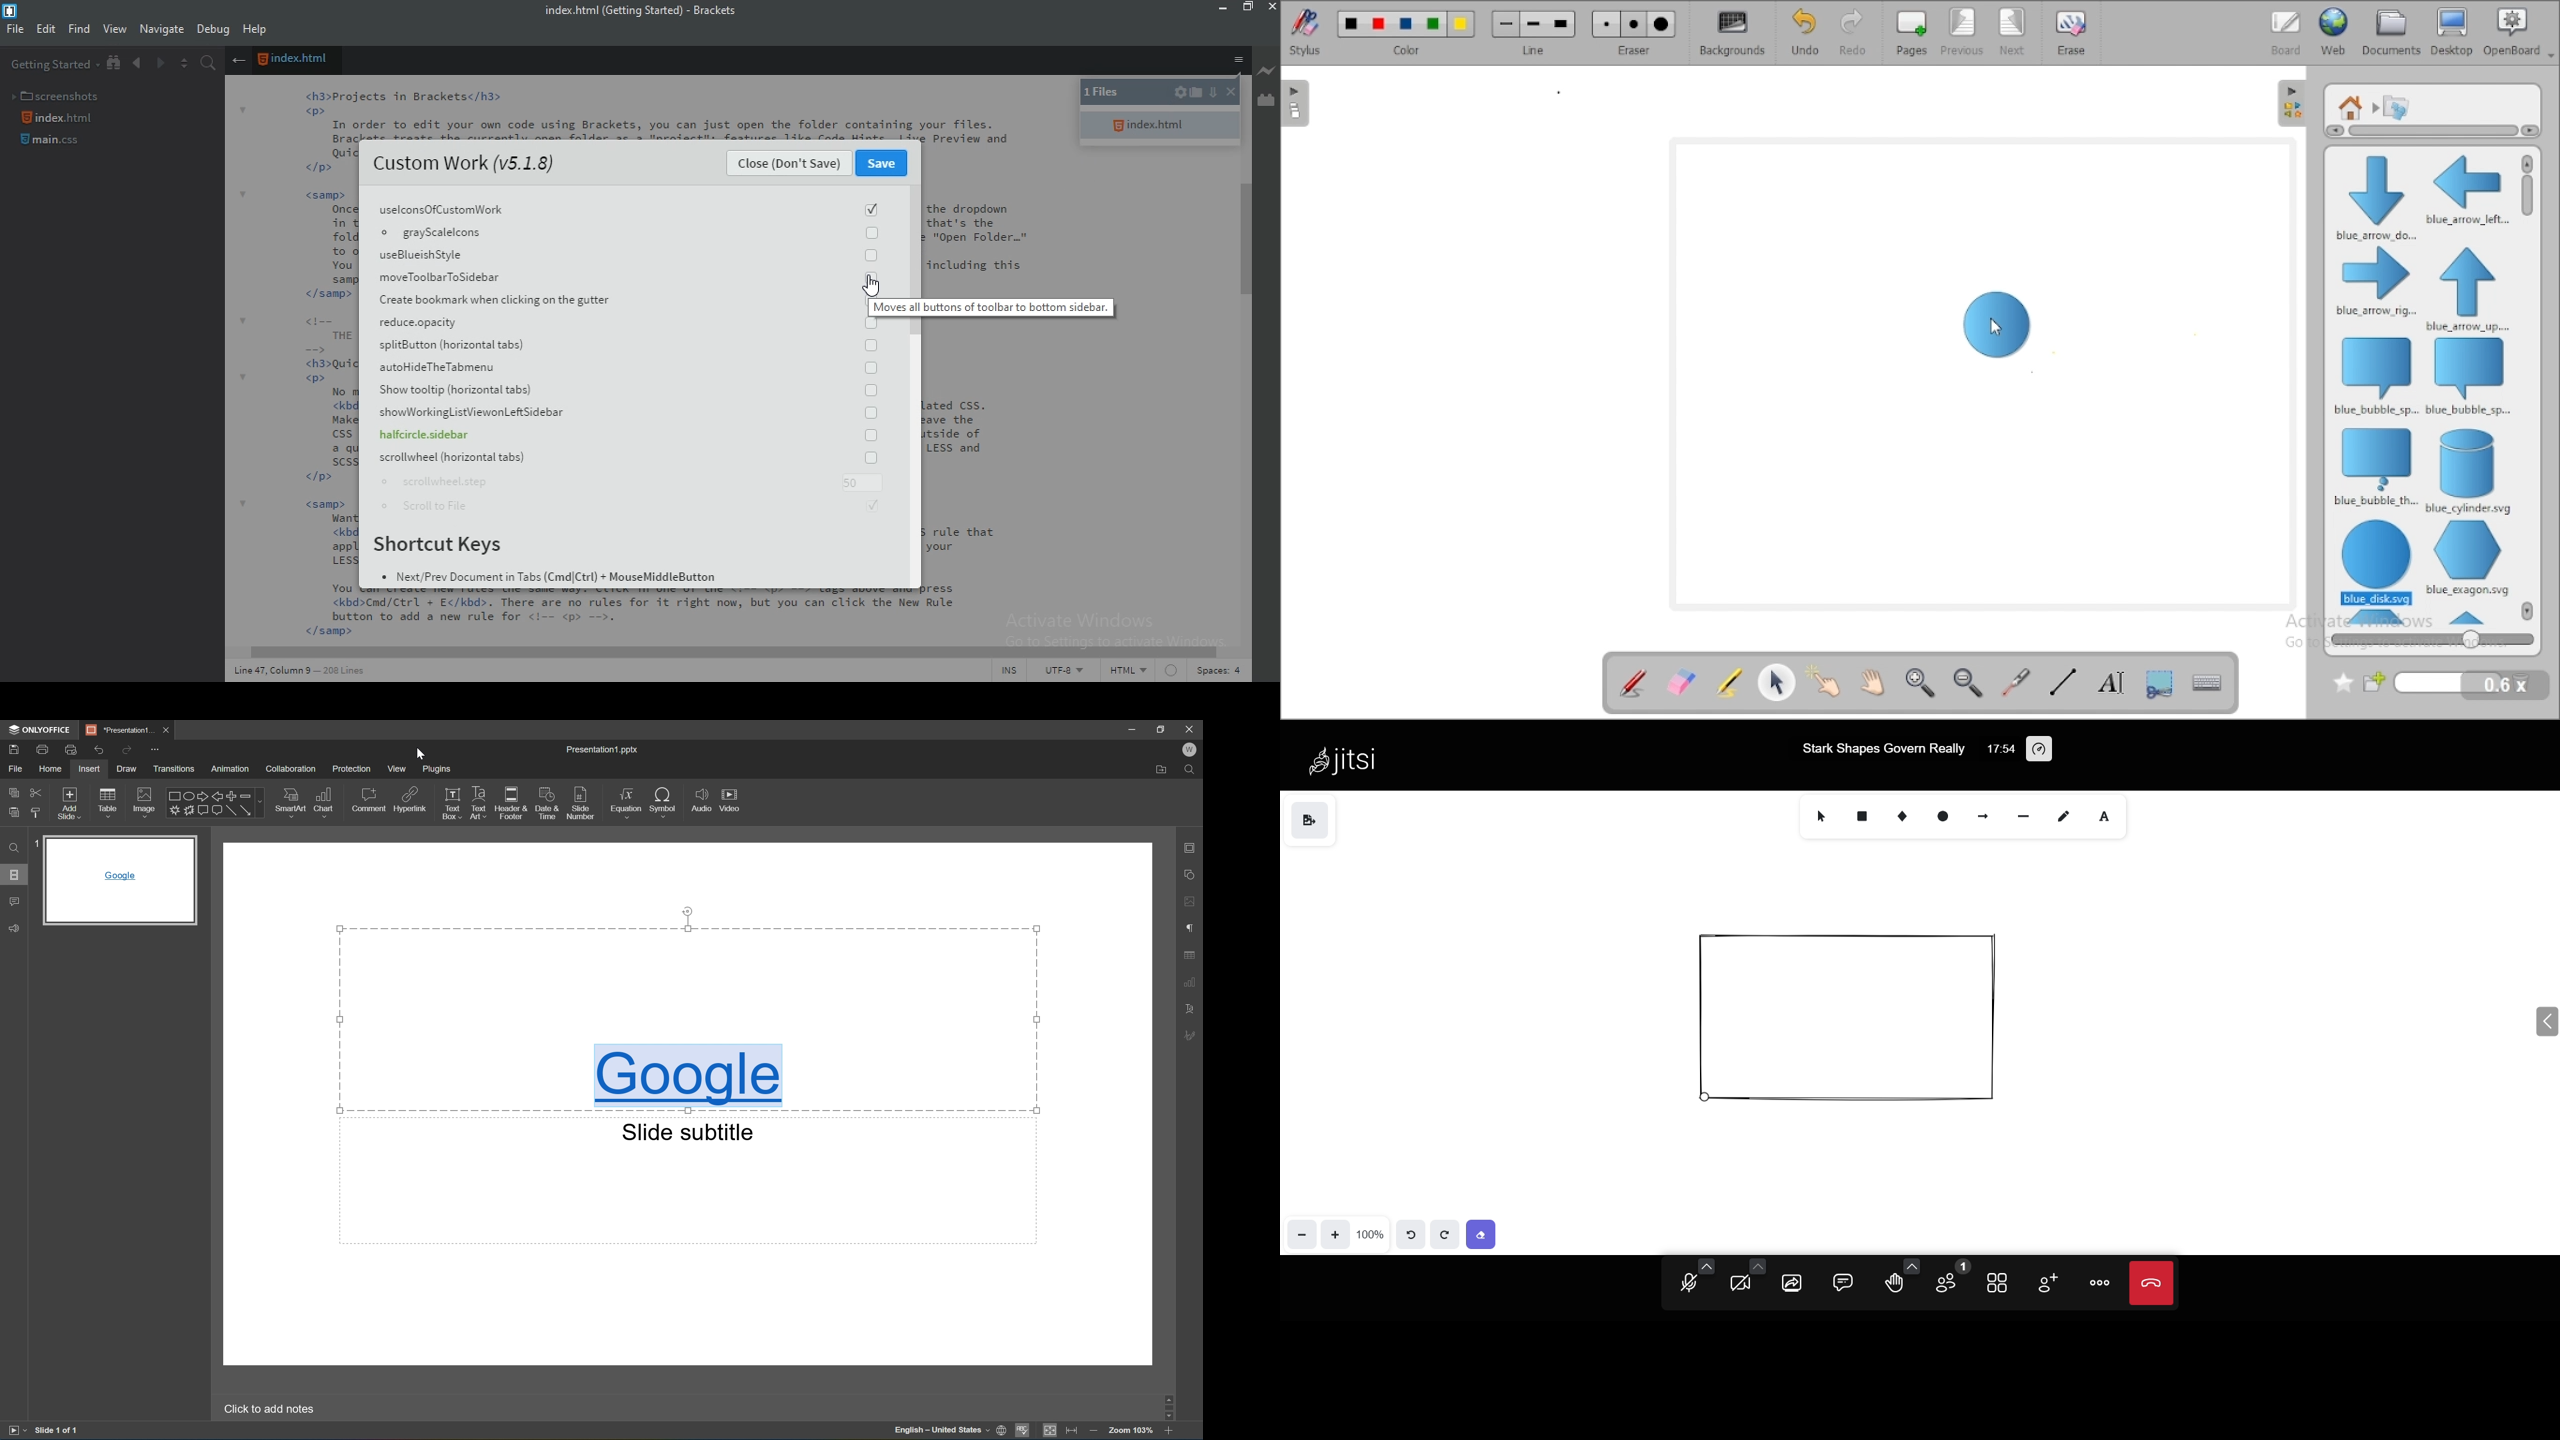  Describe the element at coordinates (1161, 770) in the screenshot. I see `Open file location` at that location.